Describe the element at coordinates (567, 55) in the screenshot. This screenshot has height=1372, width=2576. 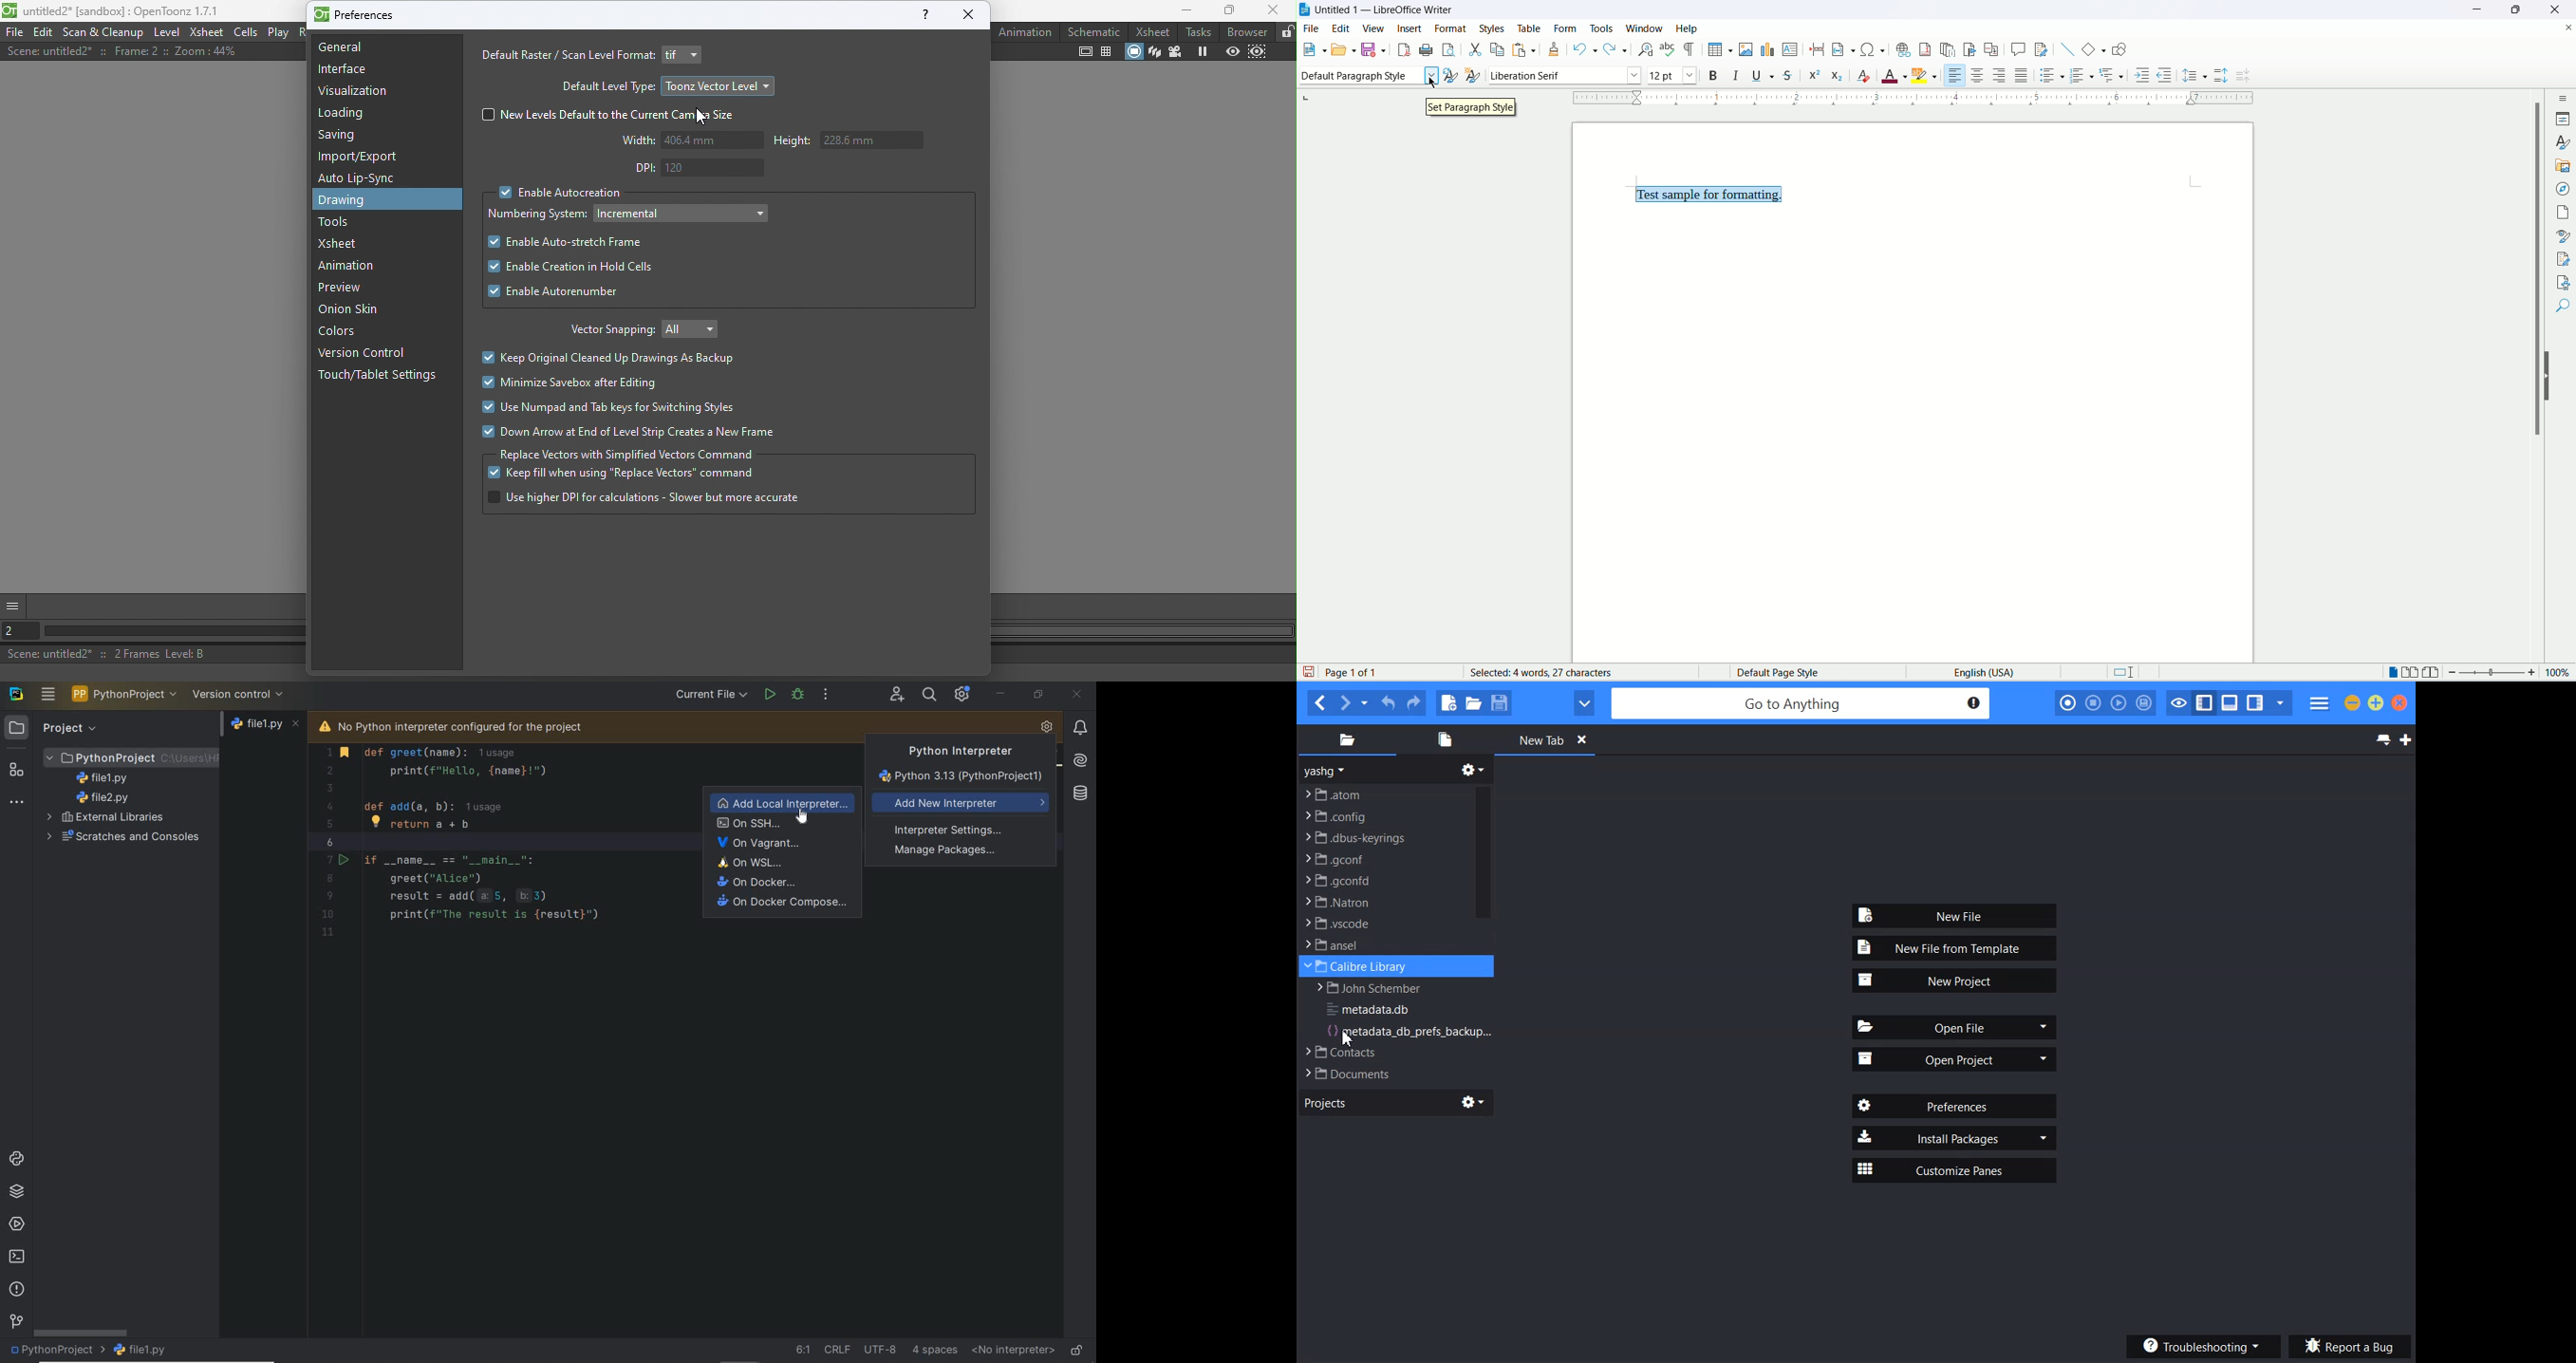
I see `Default raster/scan level format` at that location.